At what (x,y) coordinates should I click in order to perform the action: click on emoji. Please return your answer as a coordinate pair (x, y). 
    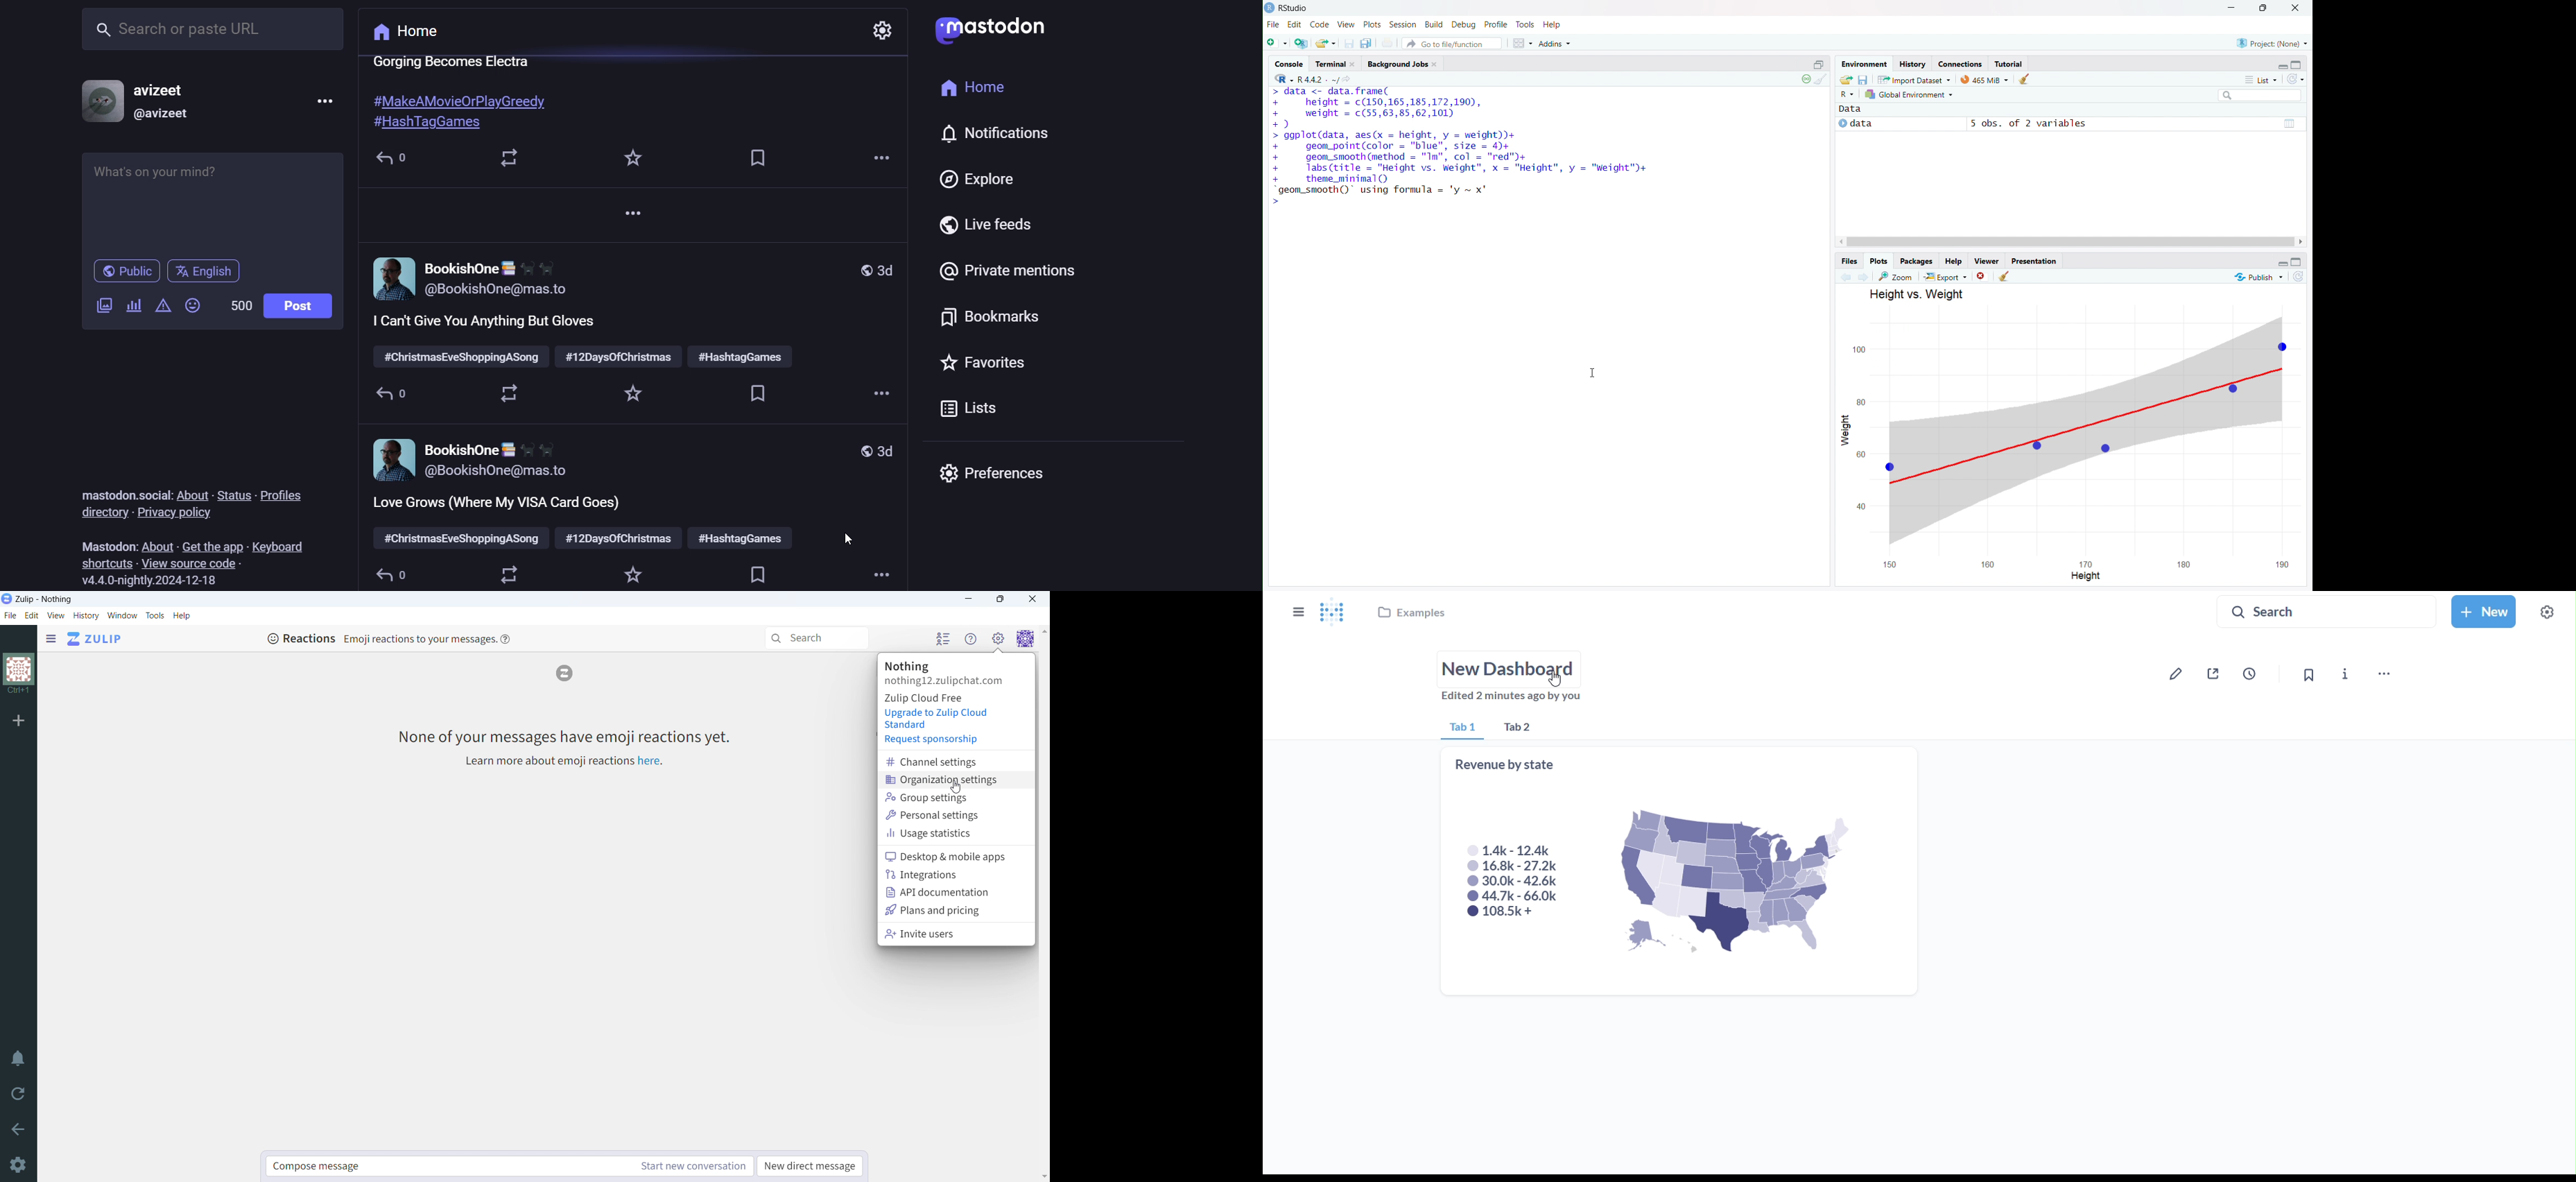
    Looking at the image, I should click on (193, 308).